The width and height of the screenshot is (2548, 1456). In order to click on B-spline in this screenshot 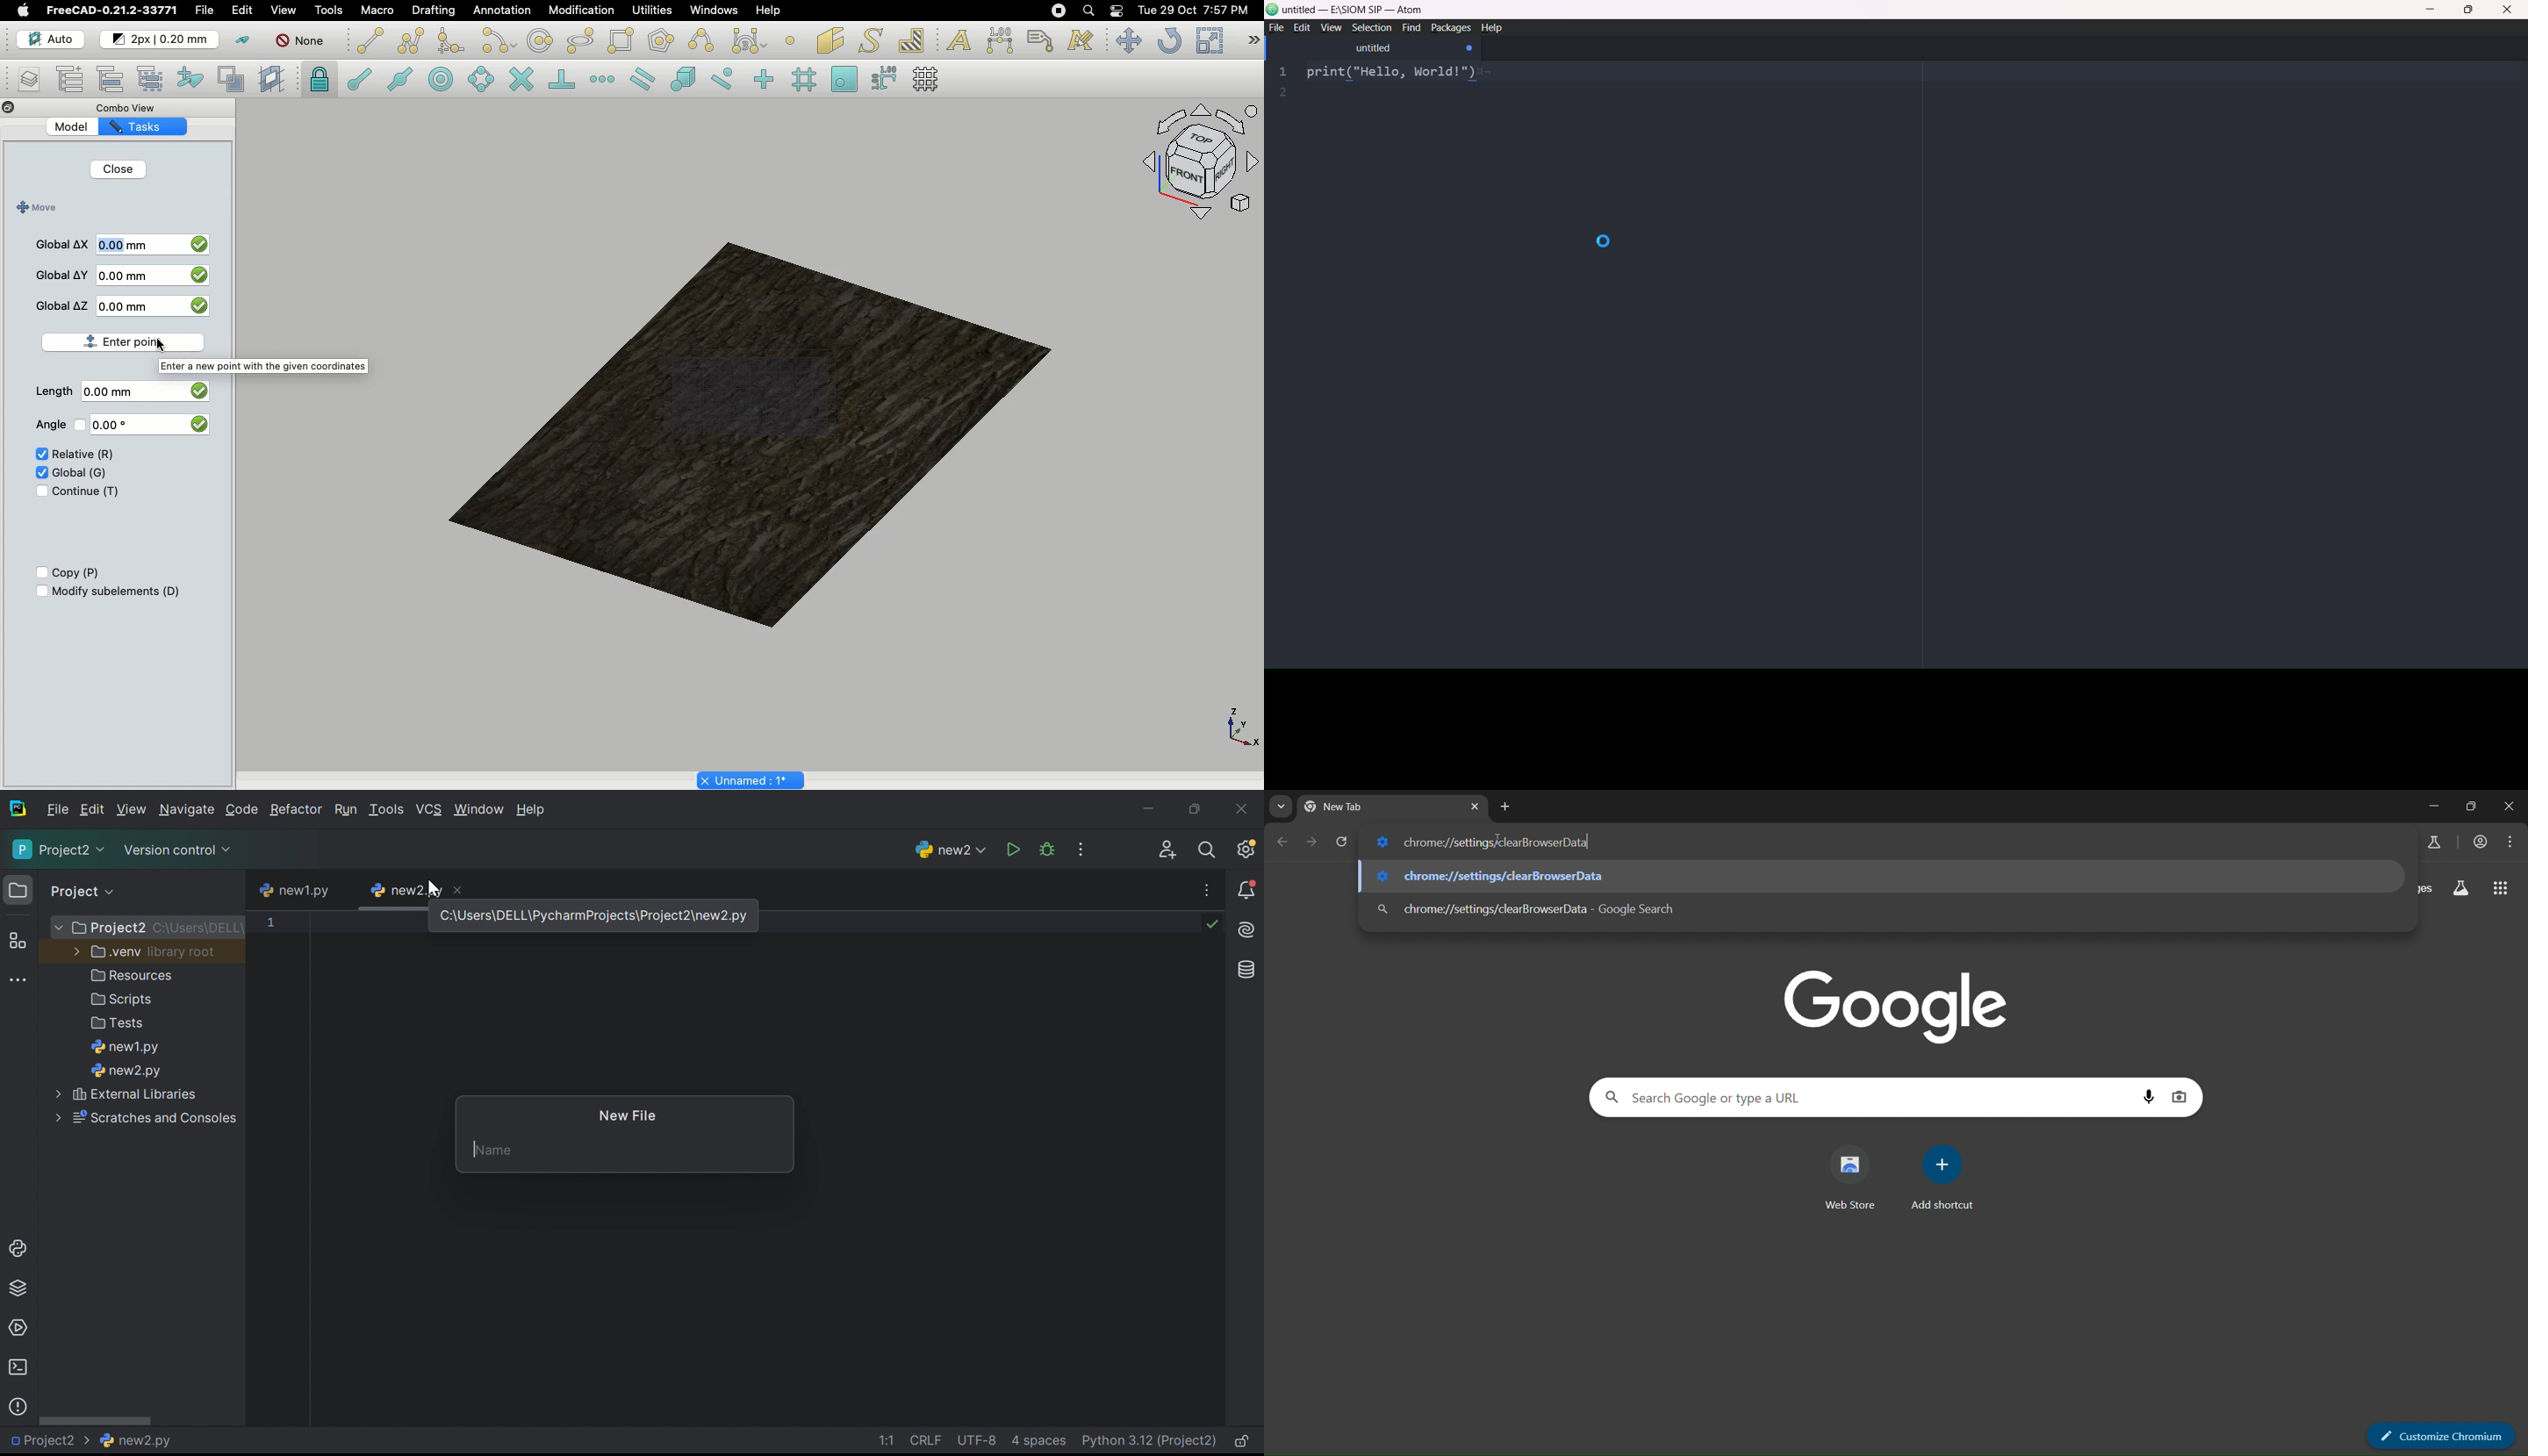, I will do `click(704, 40)`.